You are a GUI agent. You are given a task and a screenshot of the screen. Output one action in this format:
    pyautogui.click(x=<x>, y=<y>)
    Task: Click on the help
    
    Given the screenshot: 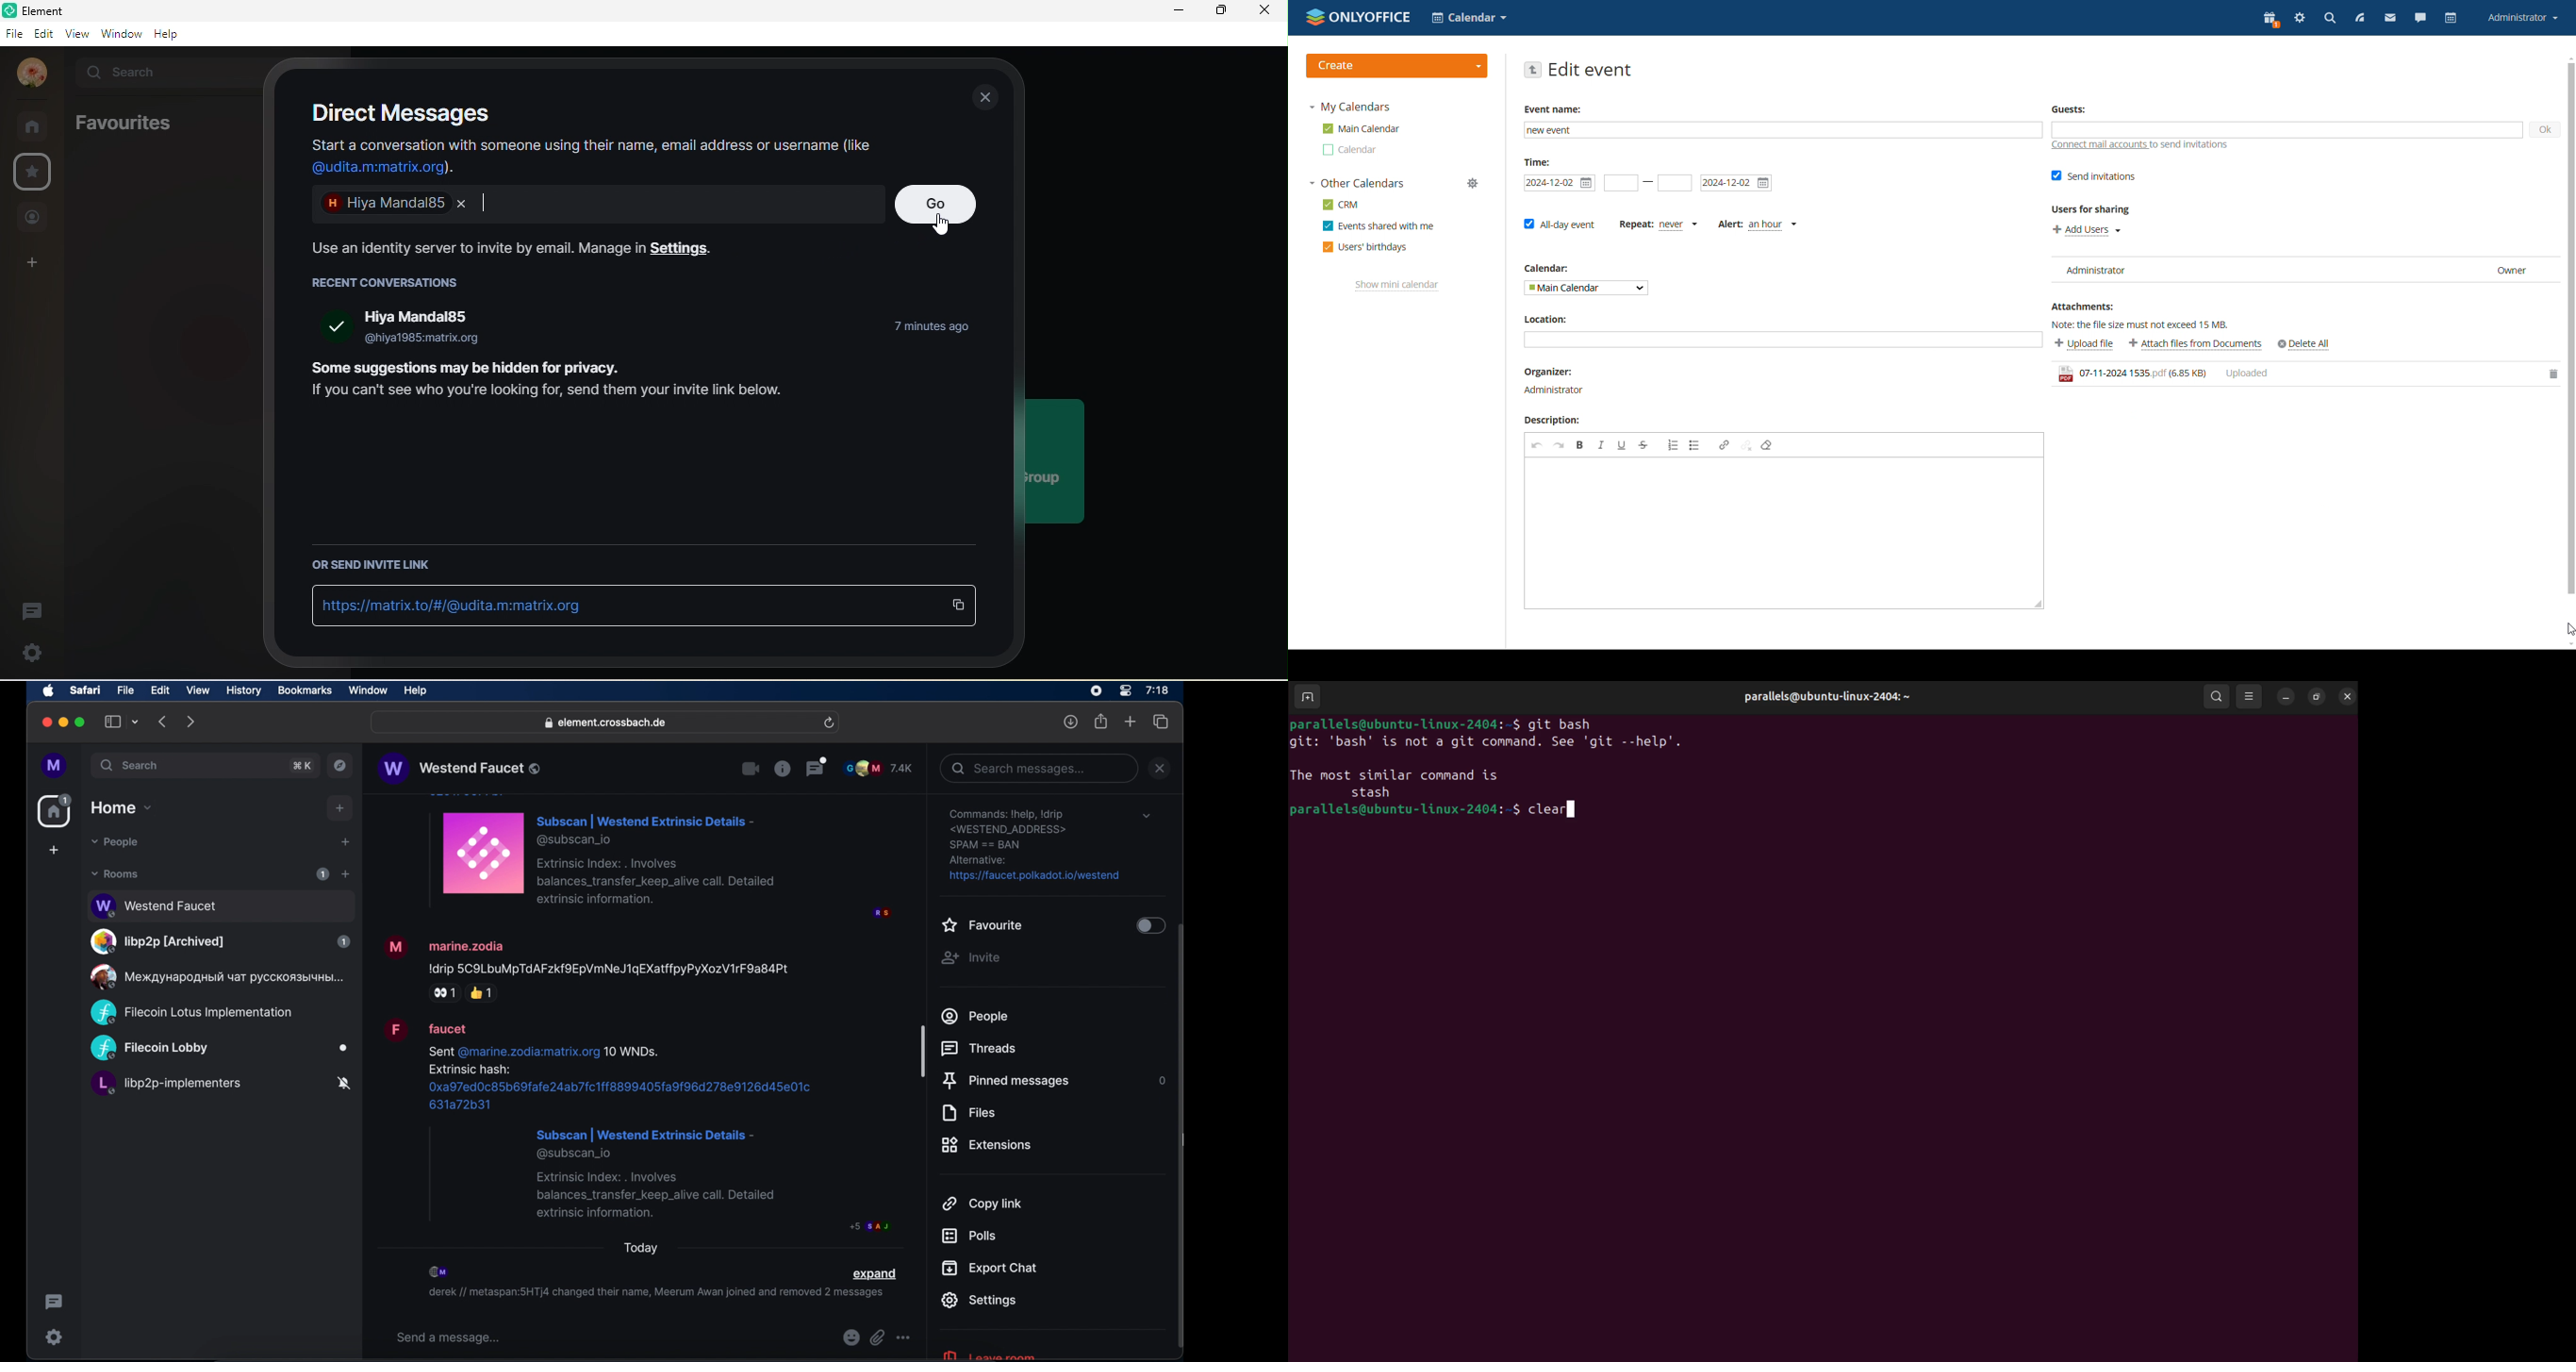 What is the action you would take?
    pyautogui.click(x=415, y=691)
    